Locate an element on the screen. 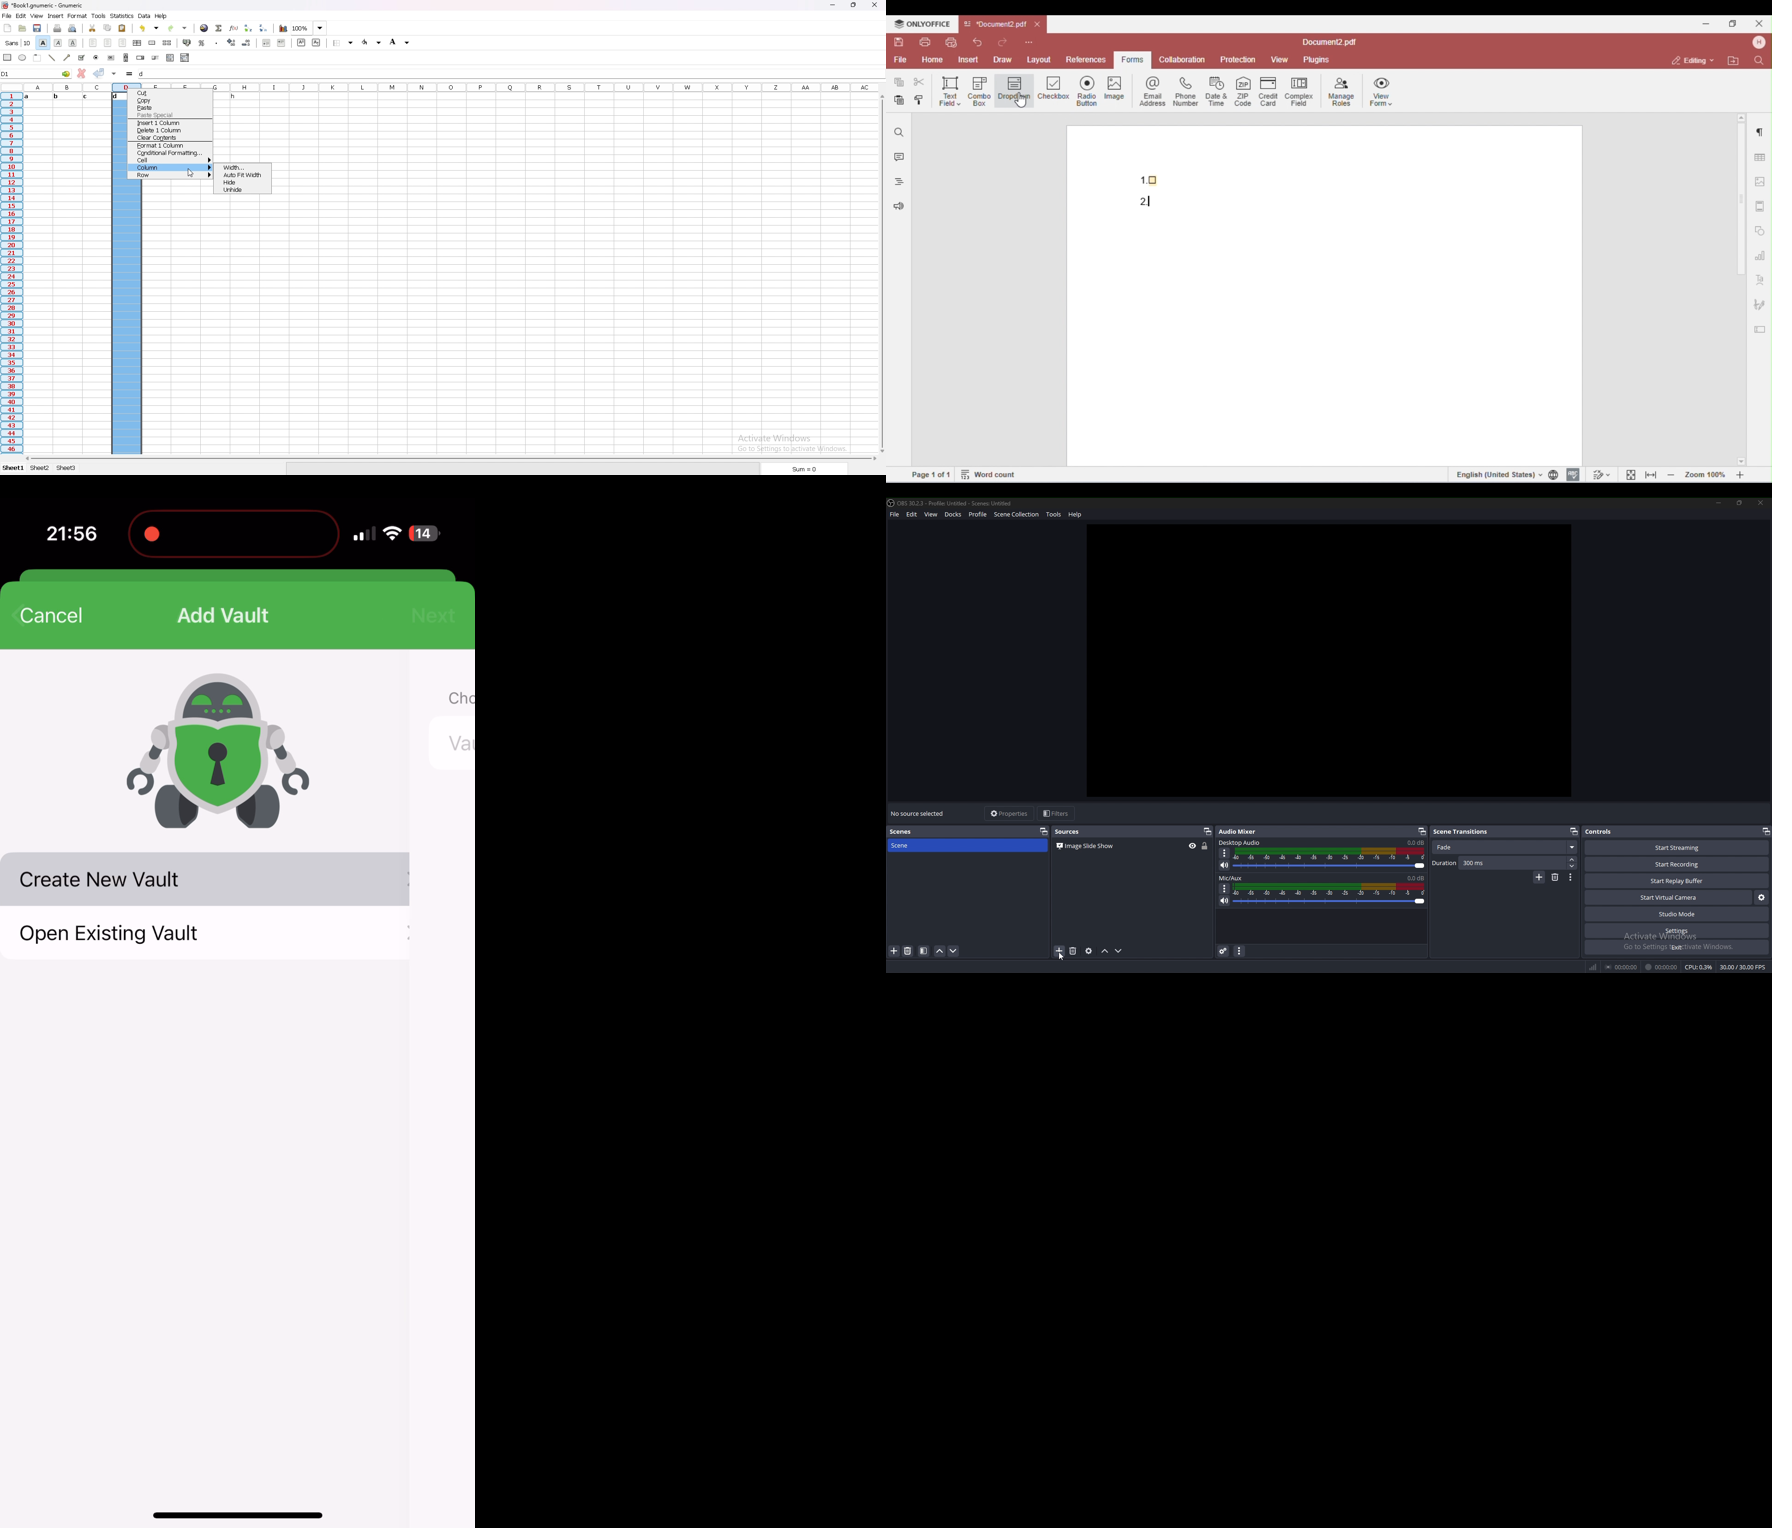 The height and width of the screenshot is (1540, 1792). move source down is located at coordinates (1119, 951).